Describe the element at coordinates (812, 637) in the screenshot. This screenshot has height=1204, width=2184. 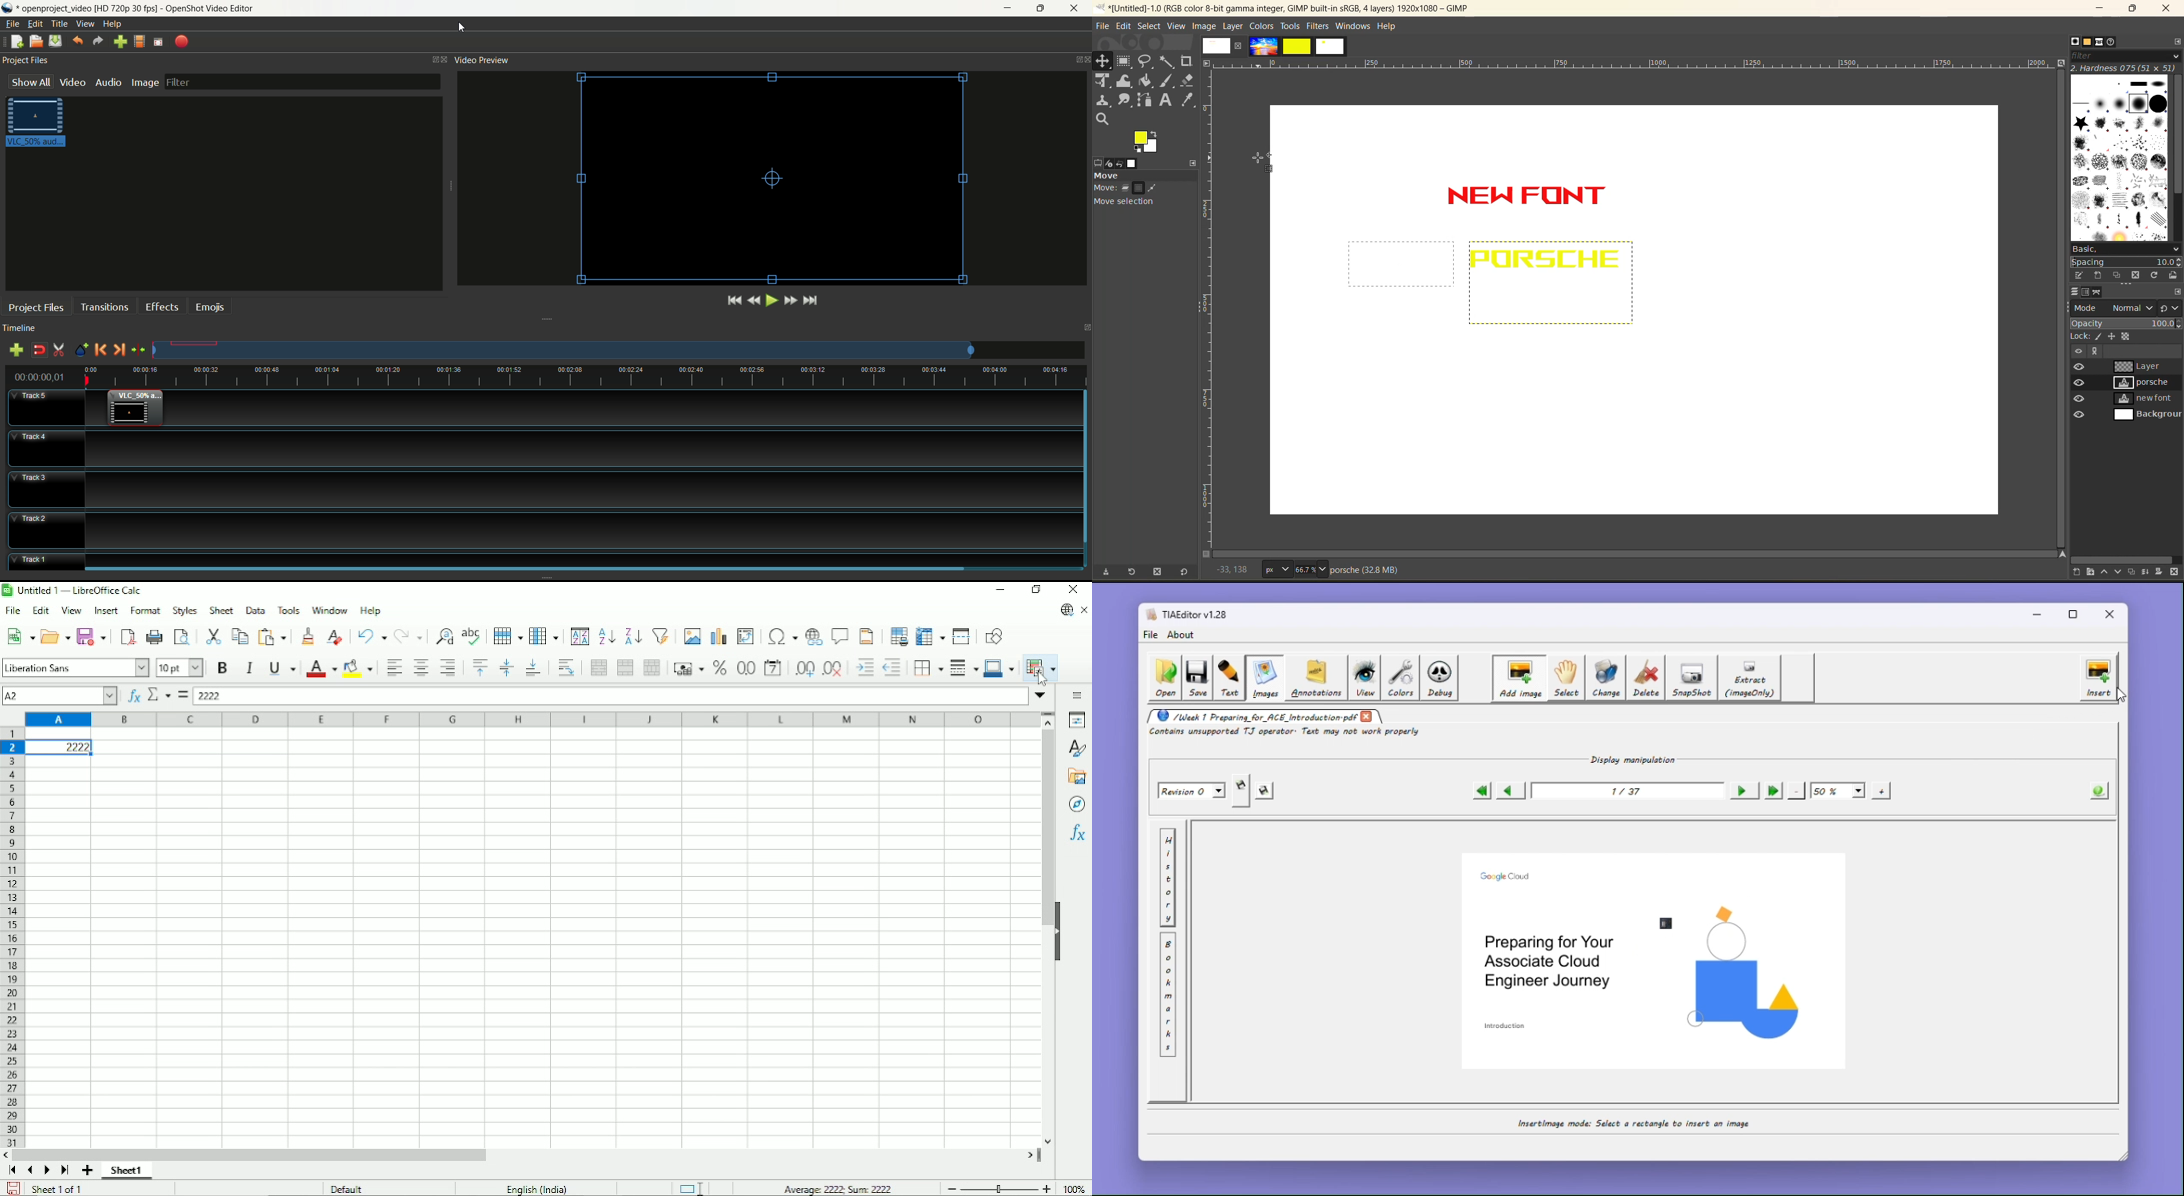
I see `Insert hyperlink` at that location.